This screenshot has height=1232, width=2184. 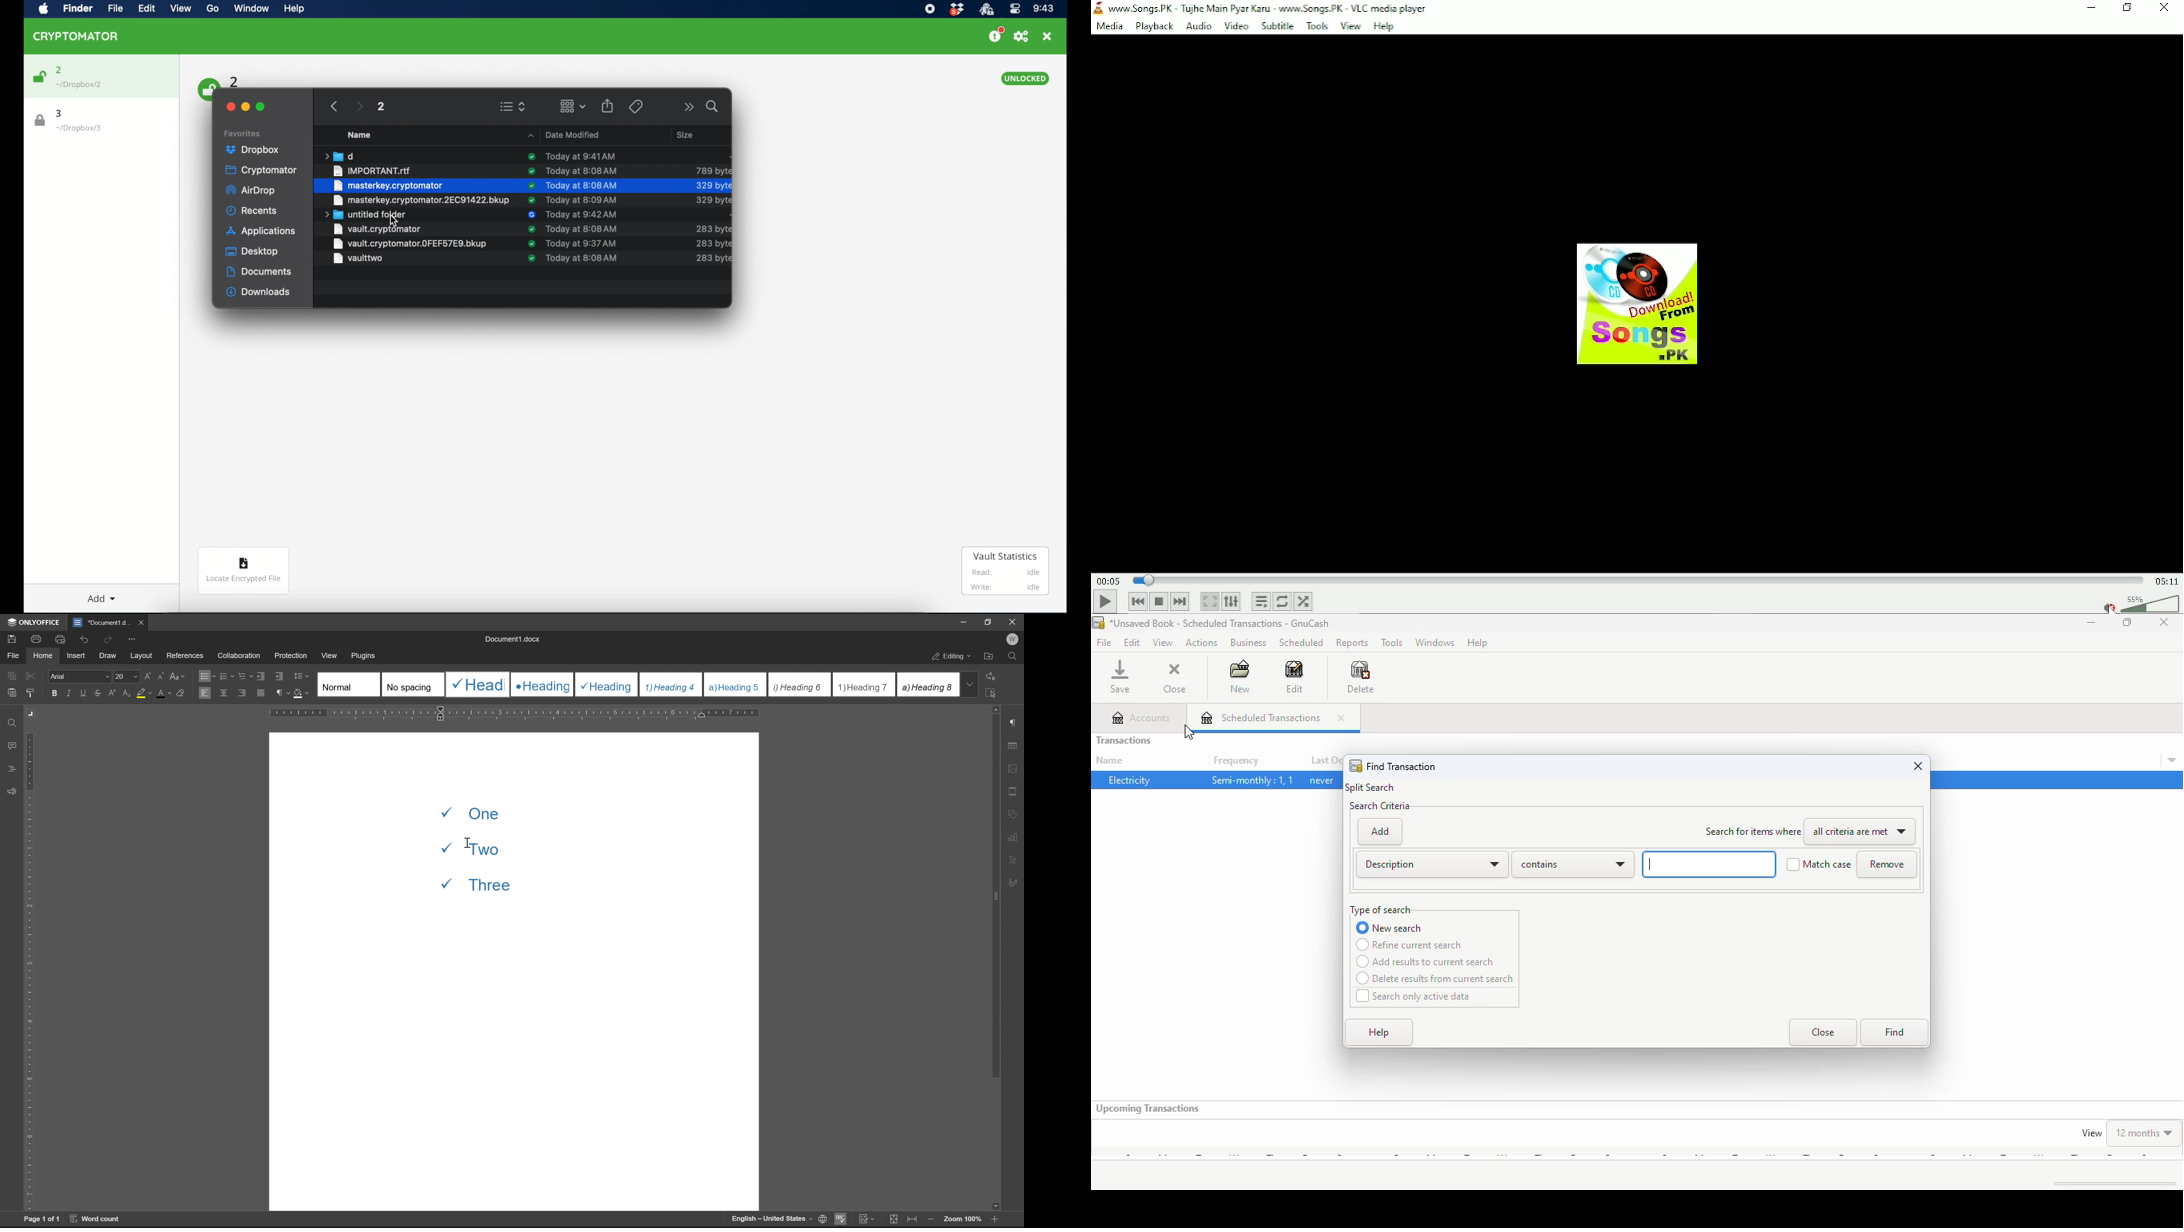 I want to click on reports, so click(x=1352, y=644).